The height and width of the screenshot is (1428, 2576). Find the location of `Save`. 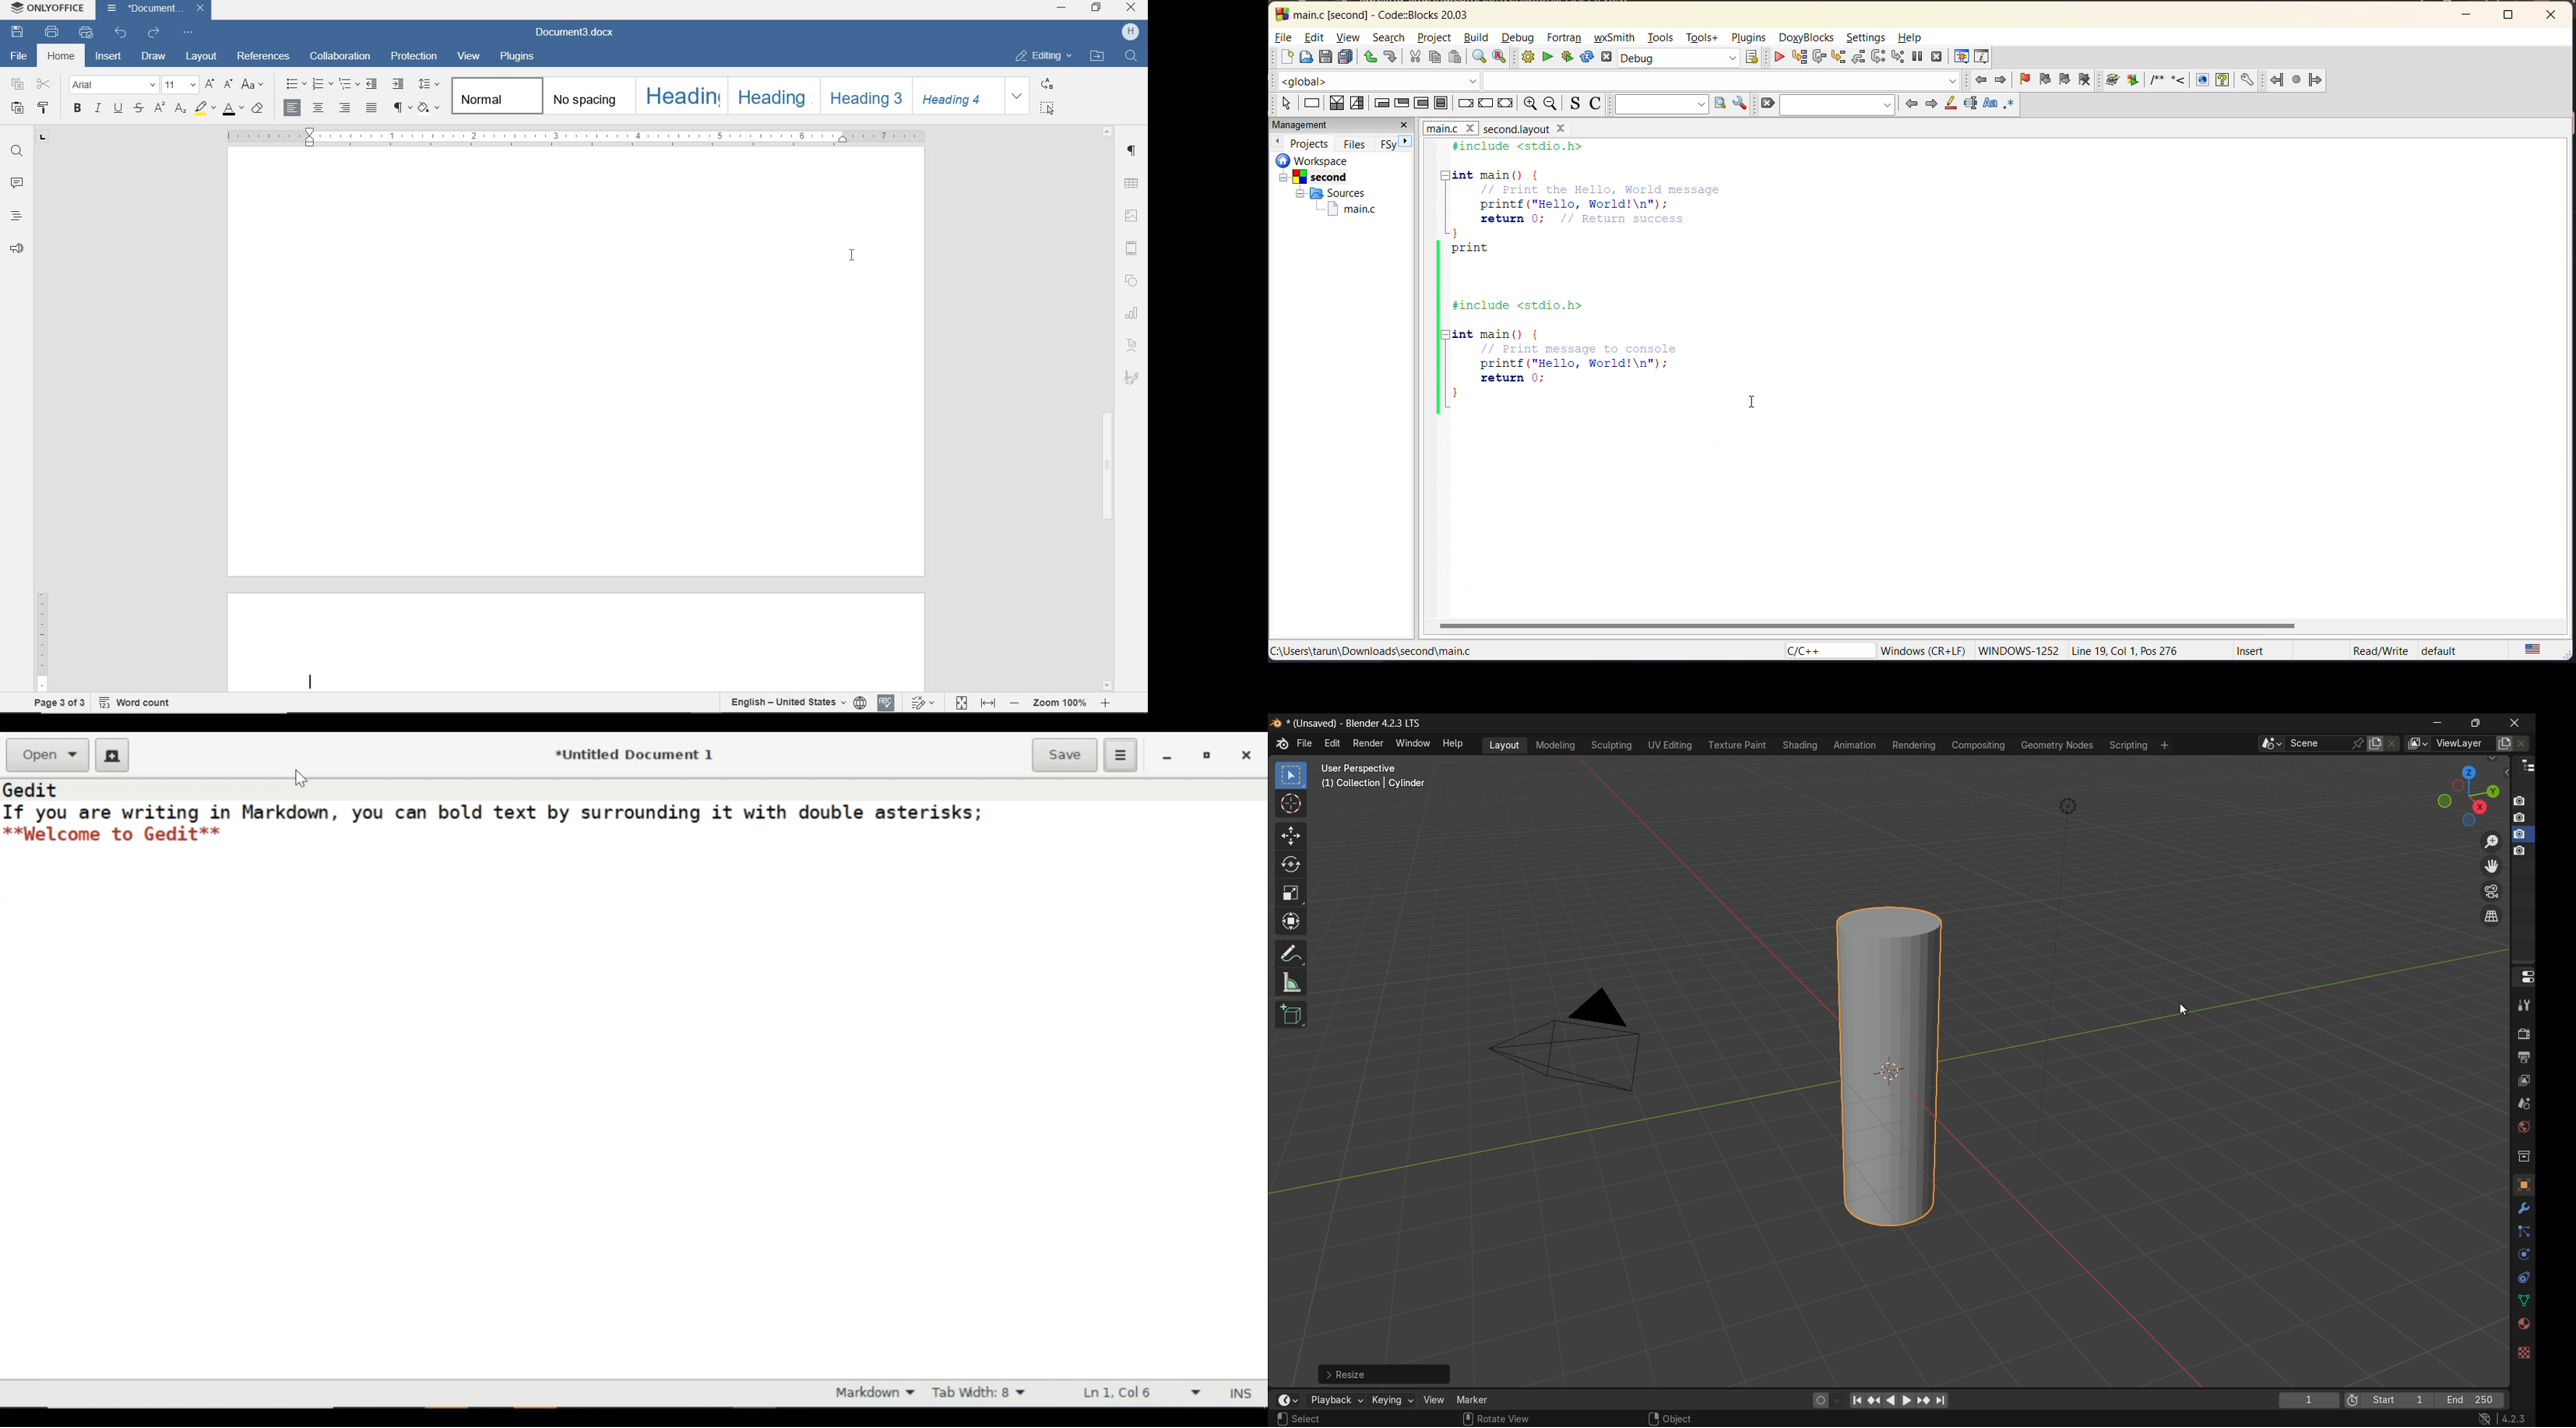

Save is located at coordinates (1063, 754).